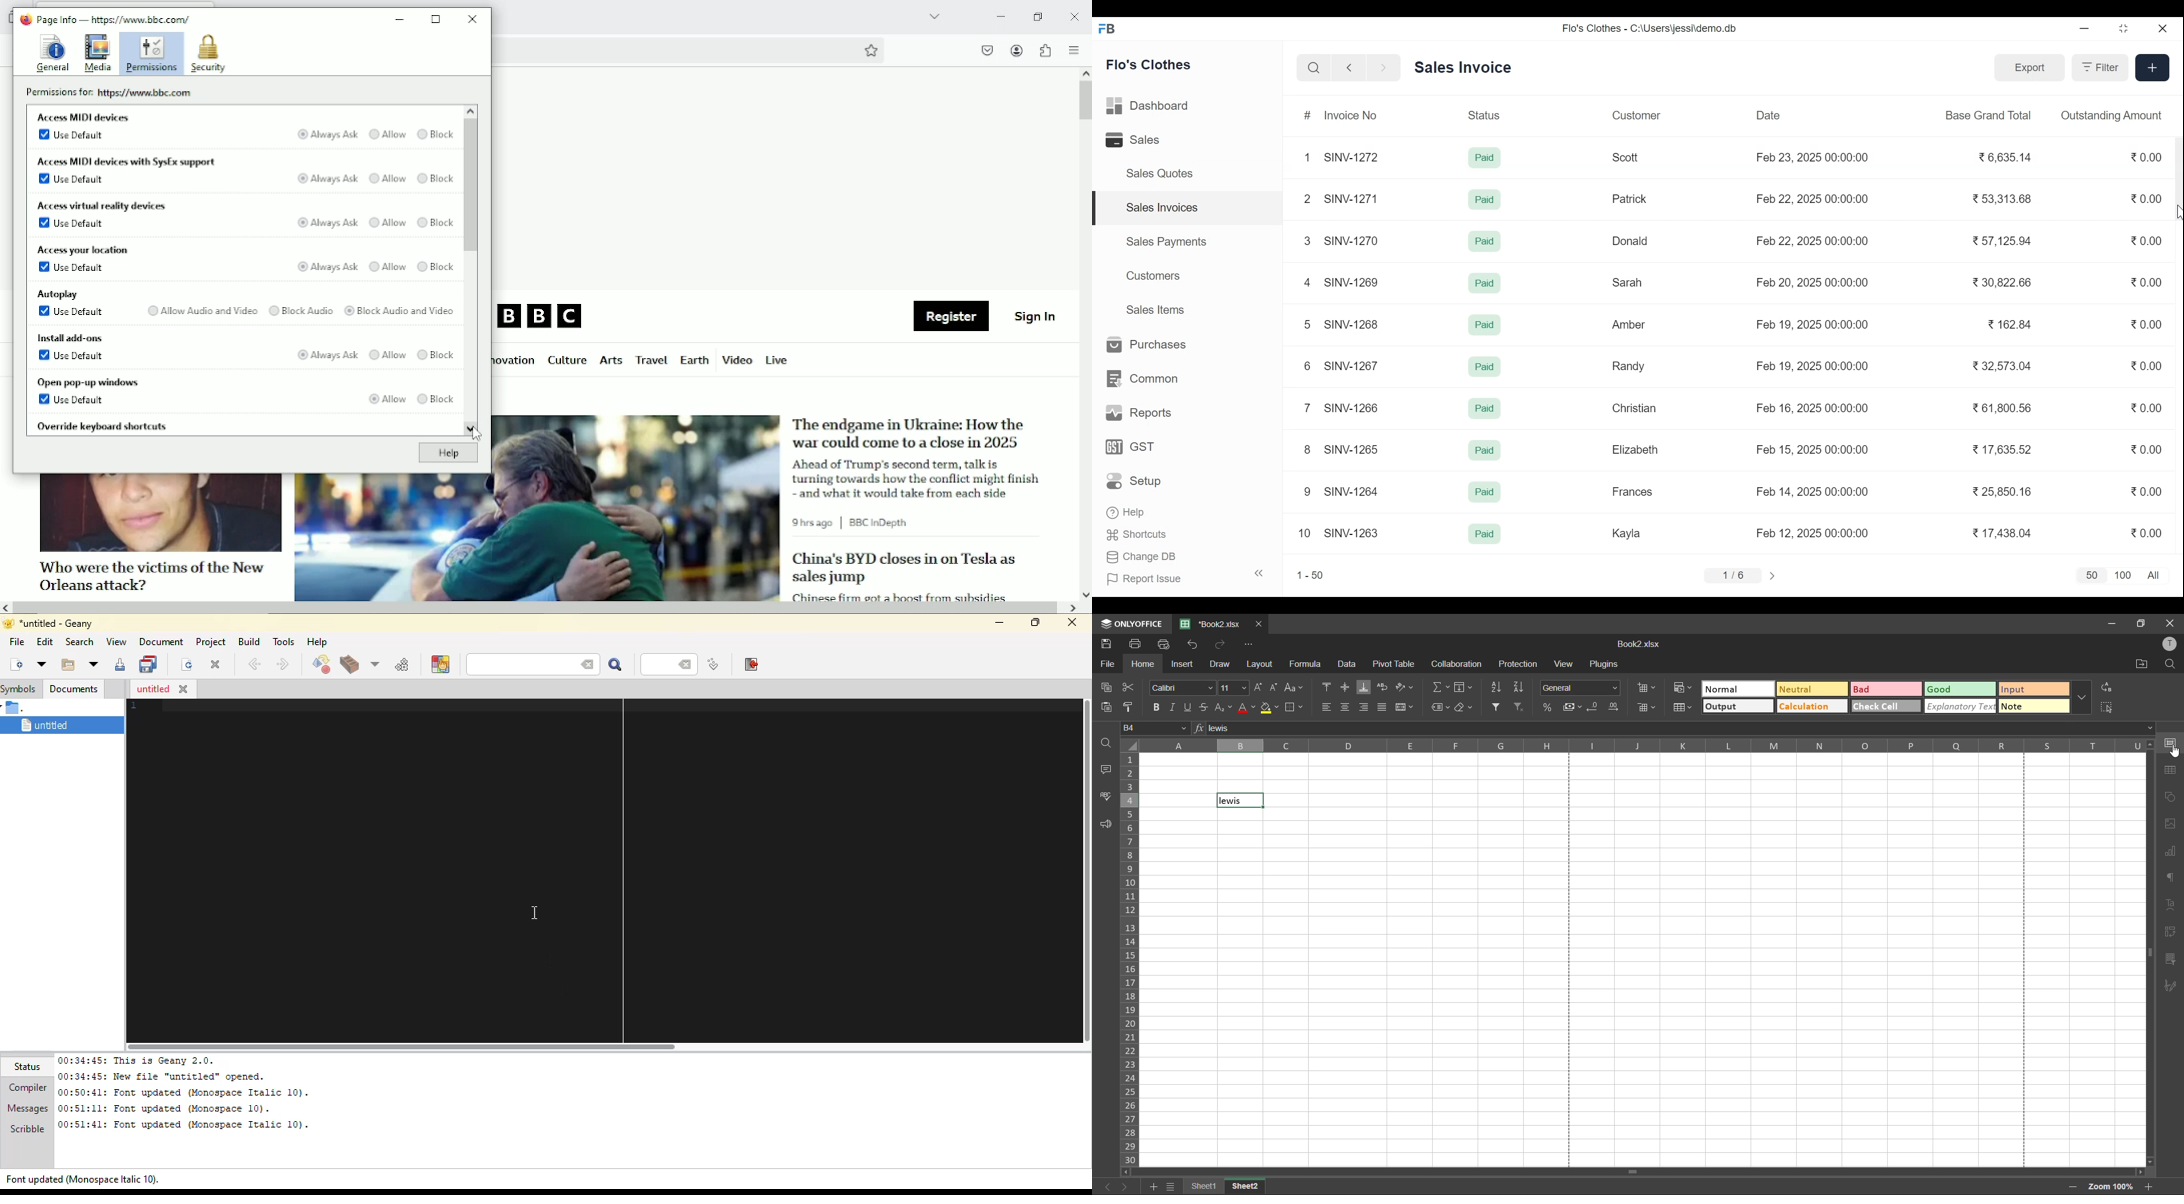 This screenshot has height=1204, width=2184. Describe the element at coordinates (401, 311) in the screenshot. I see `Block audio and video` at that location.